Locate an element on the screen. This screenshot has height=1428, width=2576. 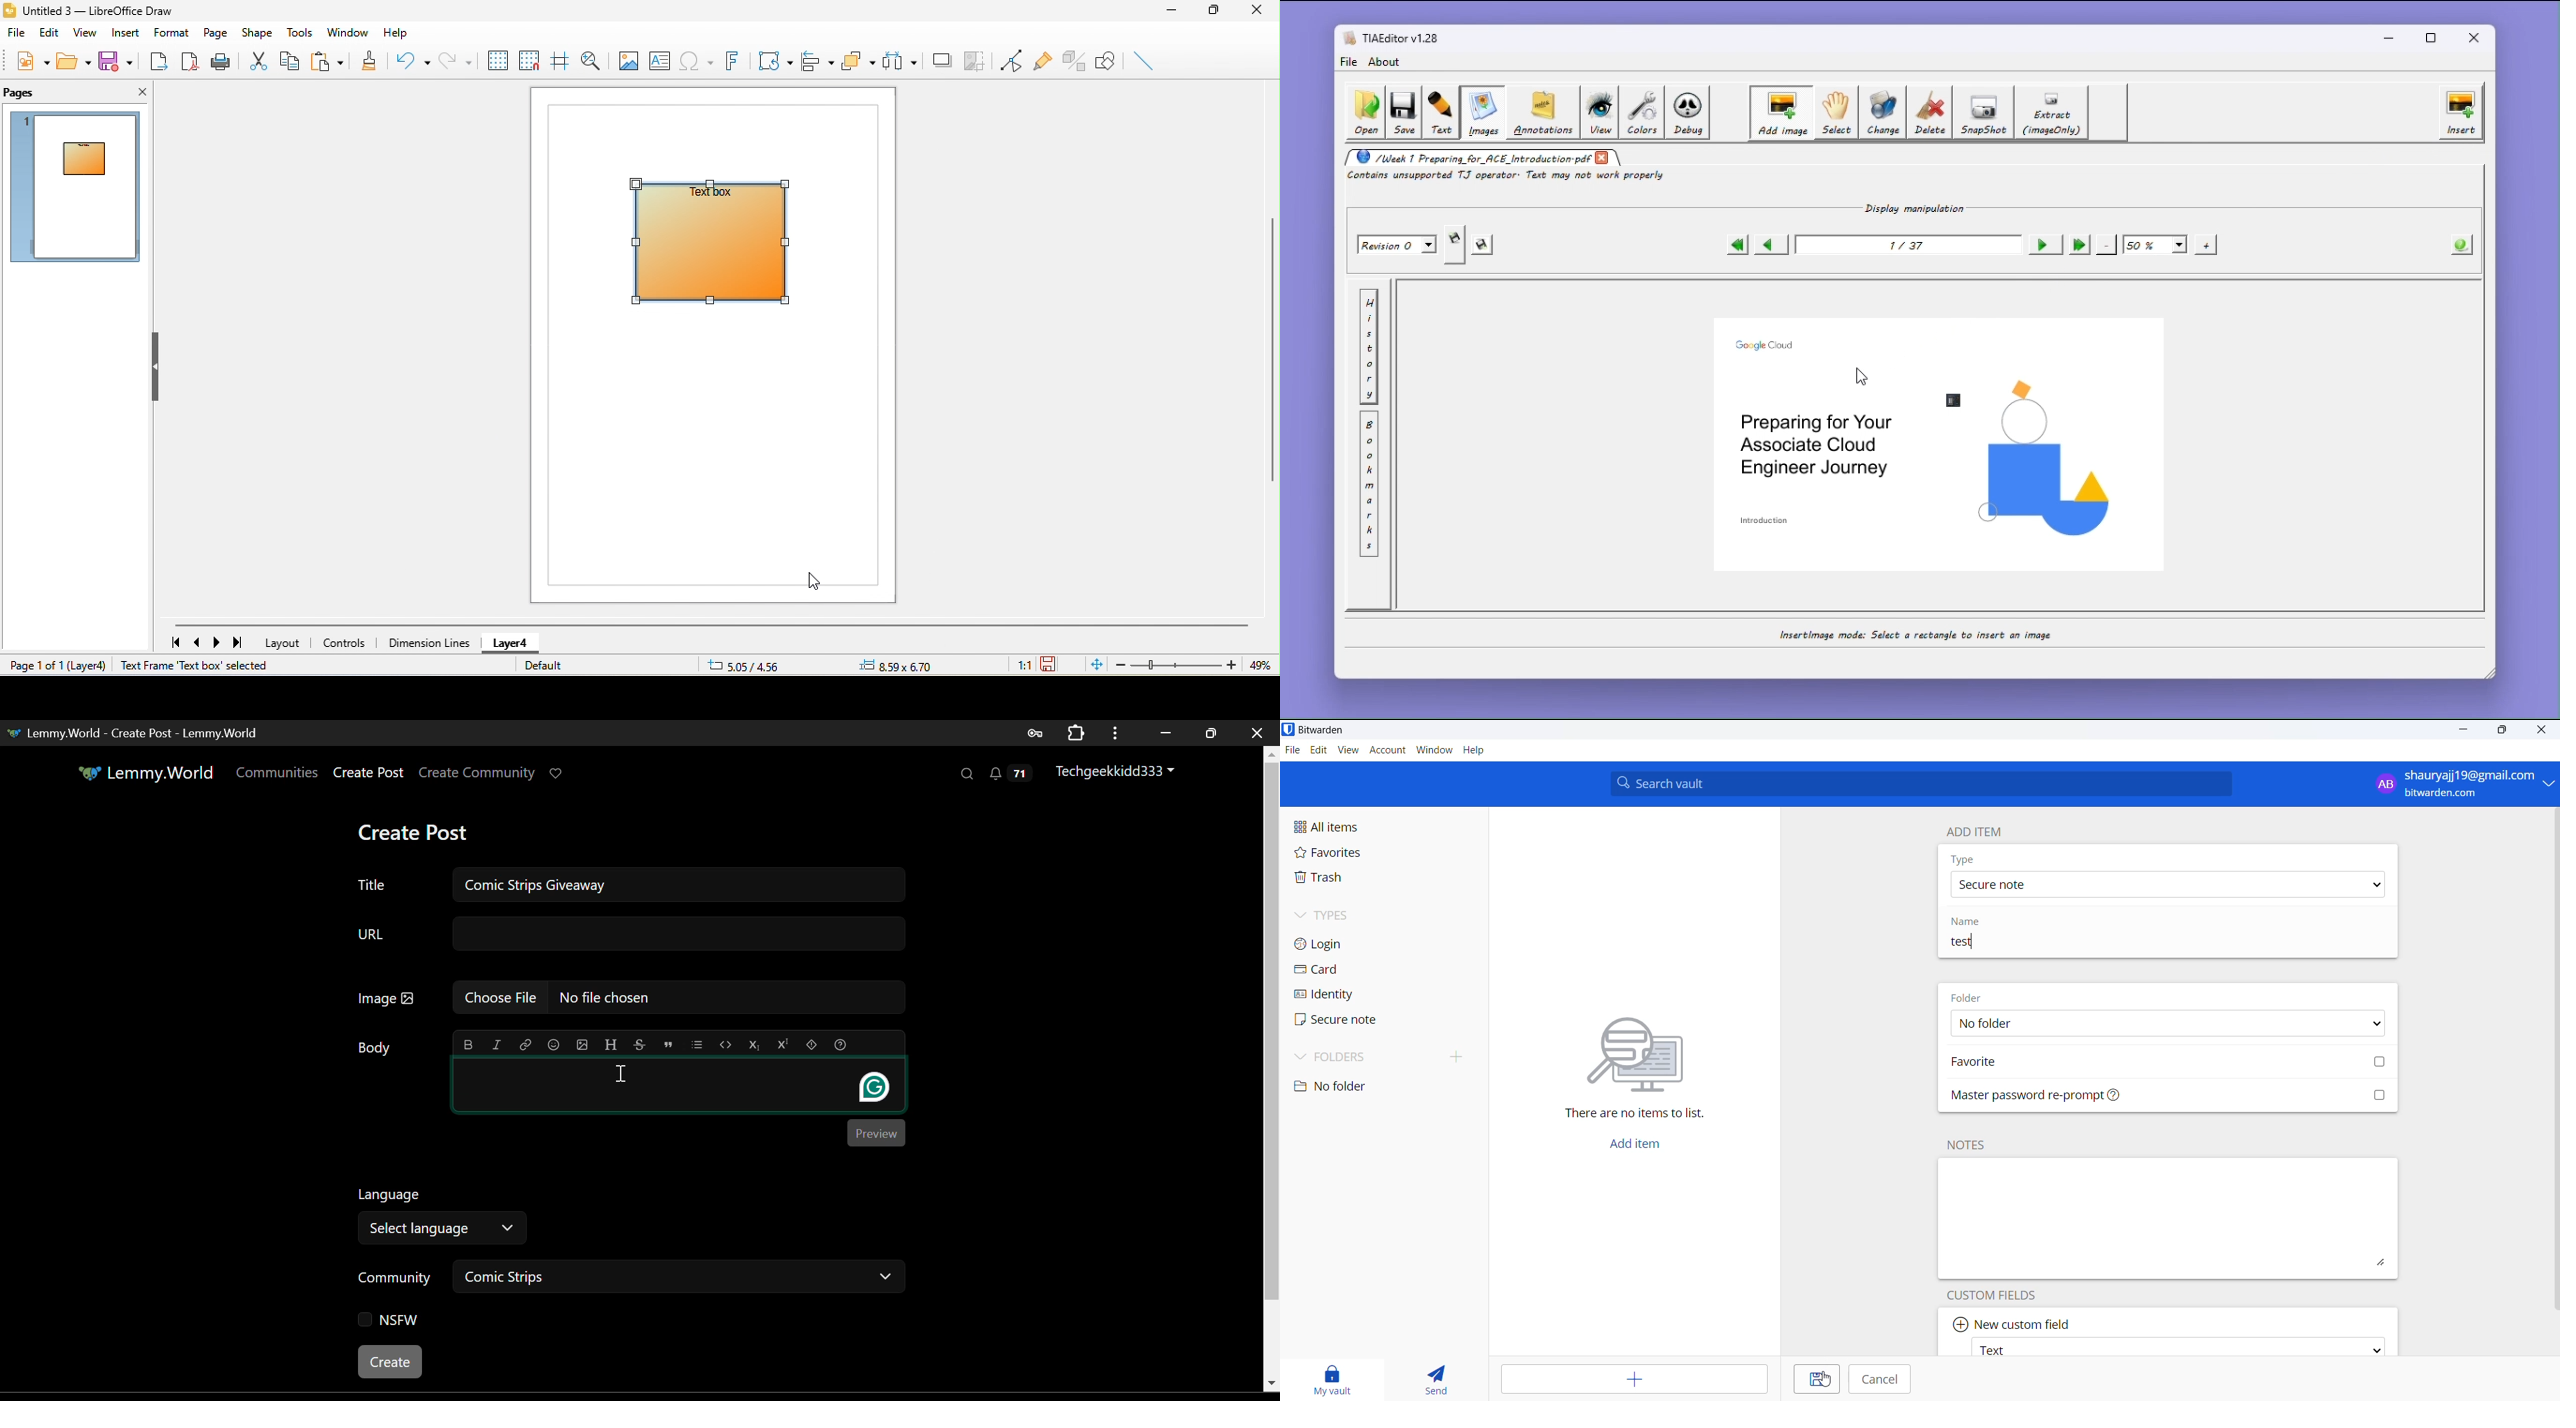
open is located at coordinates (76, 60).